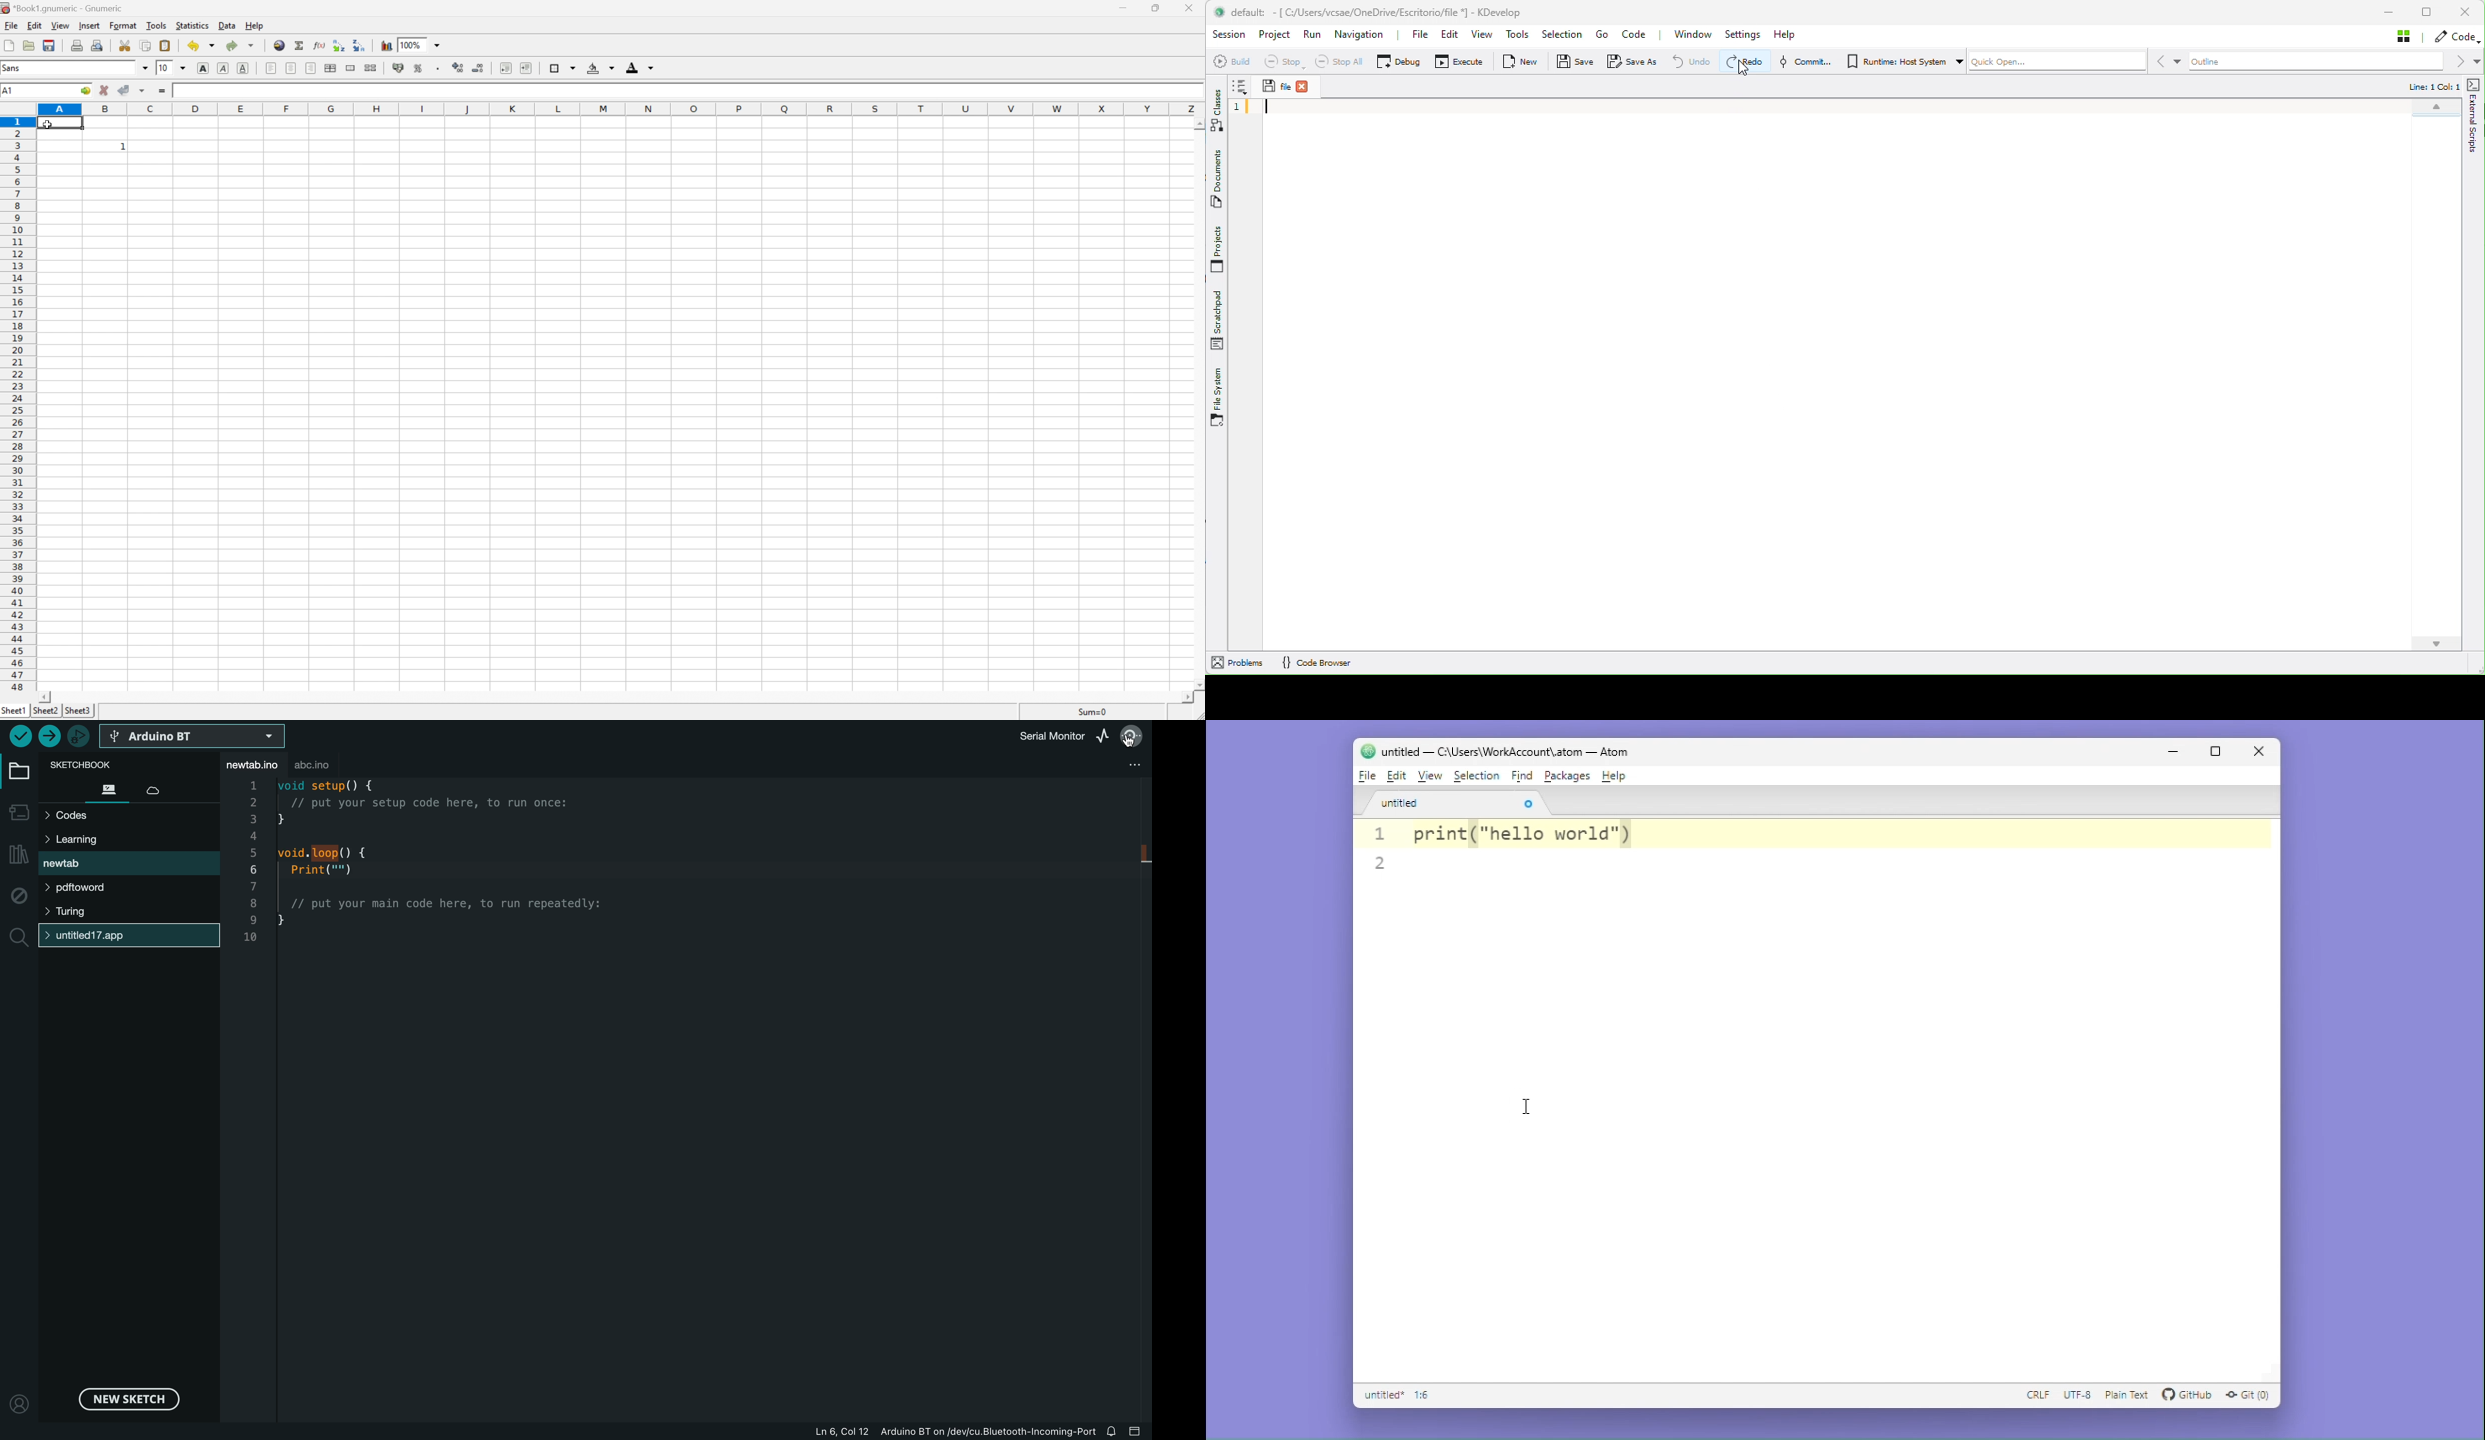 The width and height of the screenshot is (2492, 1456). Describe the element at coordinates (108, 790) in the screenshot. I see `files` at that location.